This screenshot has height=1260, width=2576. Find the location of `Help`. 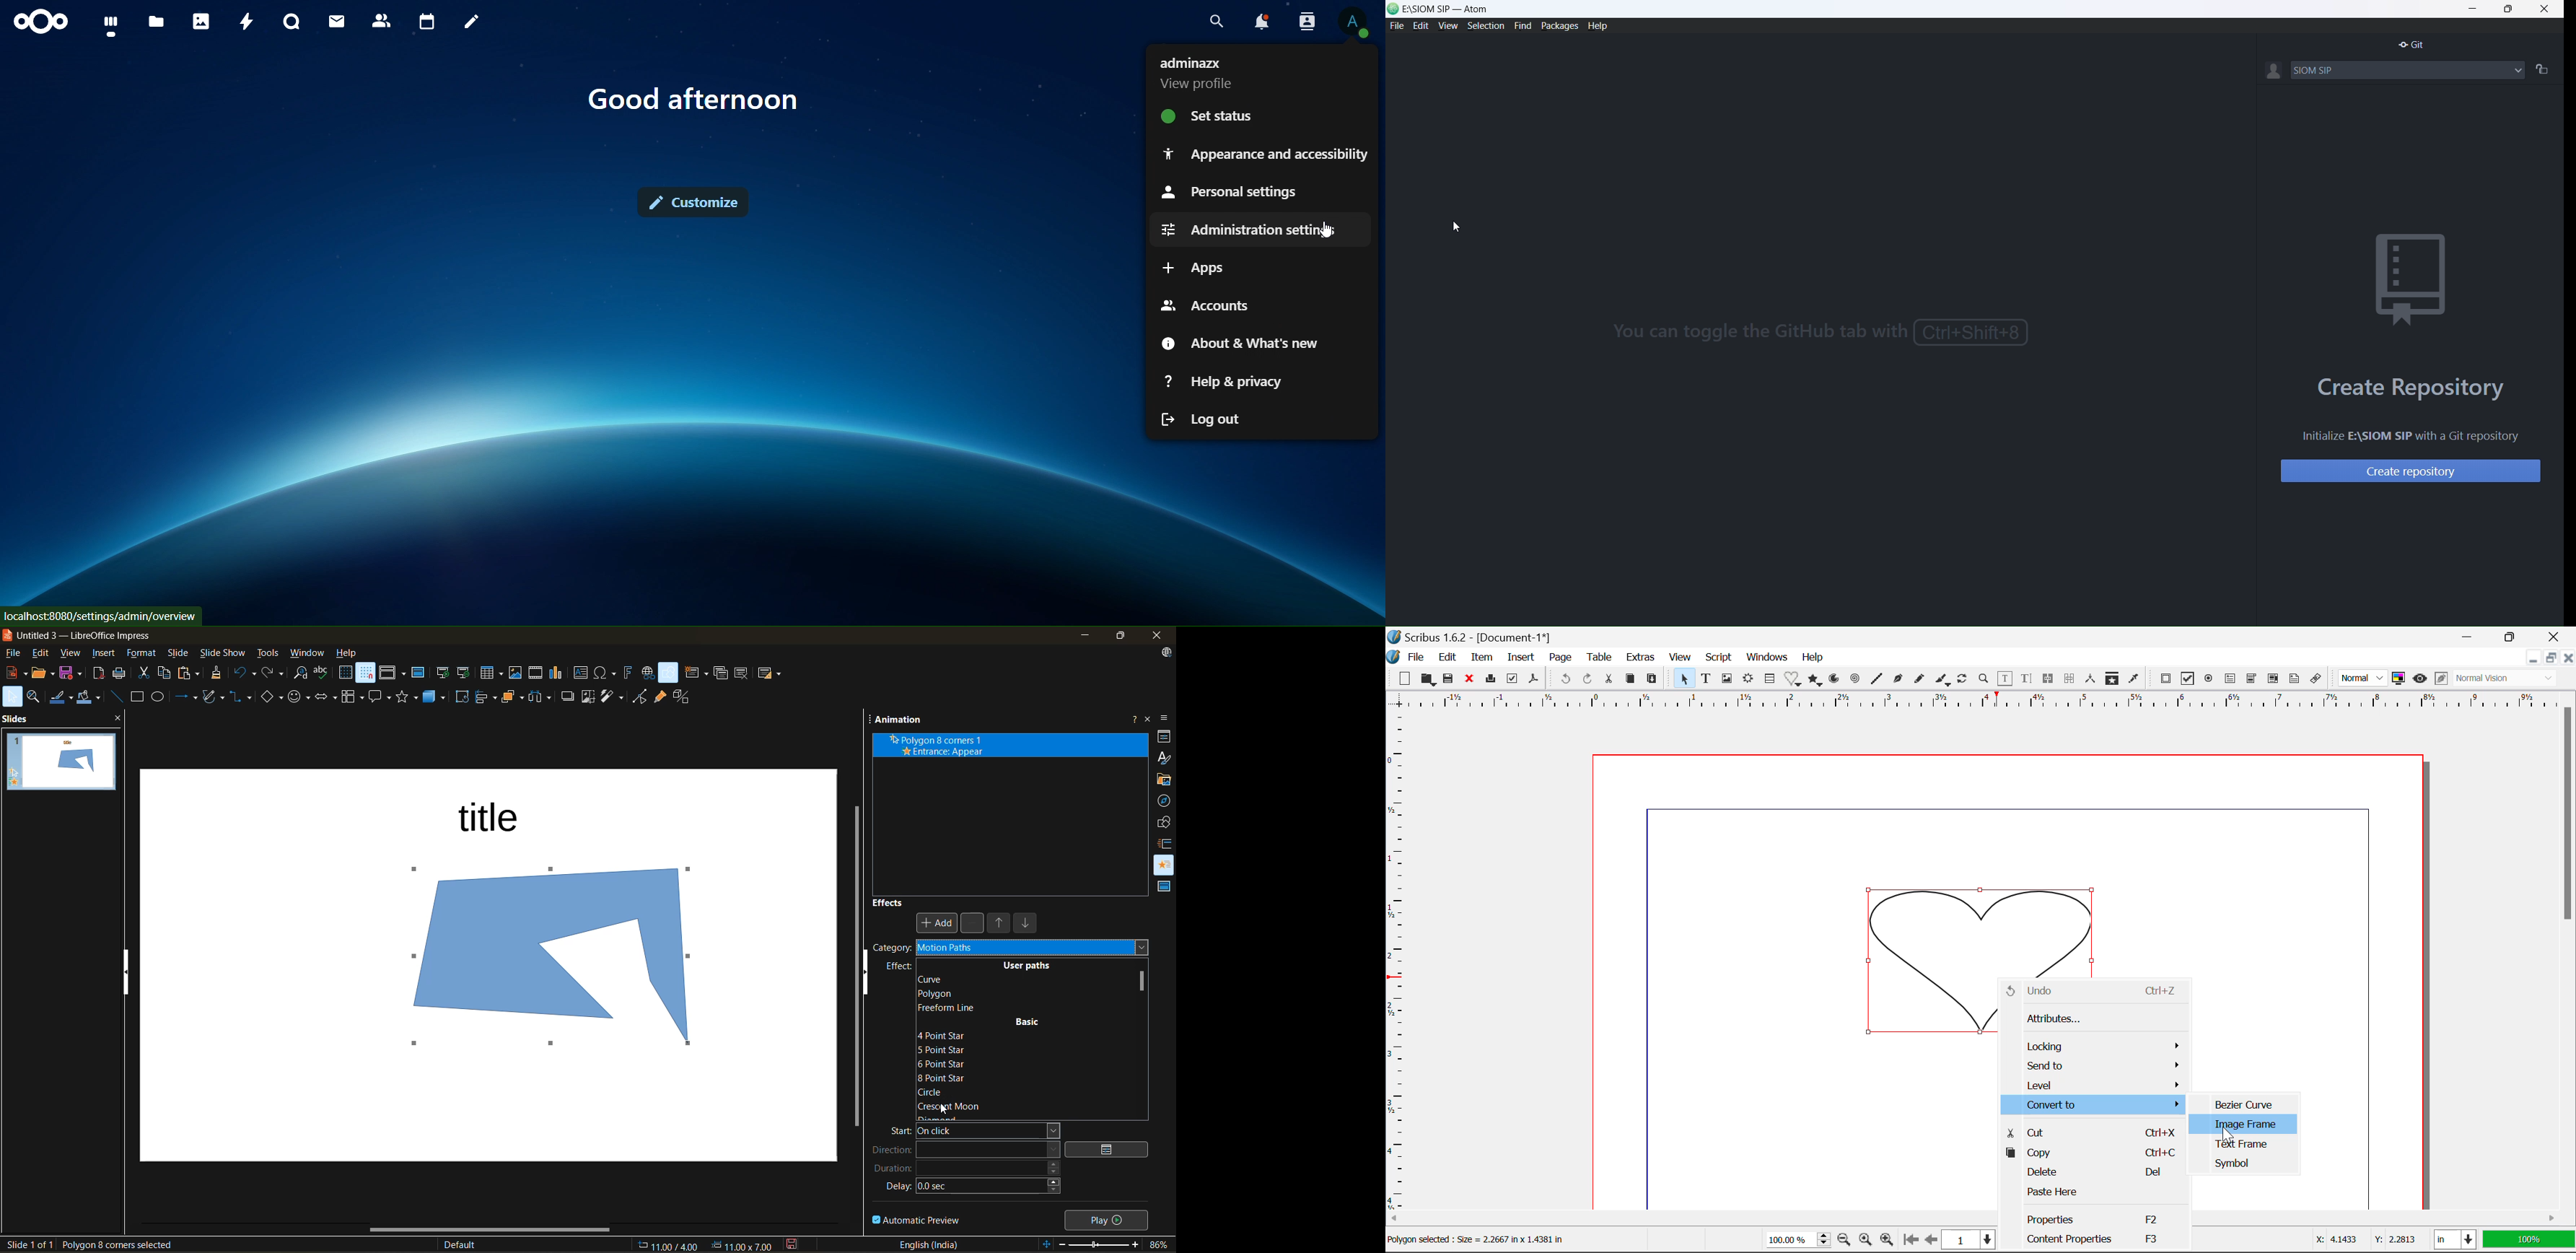

Help is located at coordinates (1813, 658).